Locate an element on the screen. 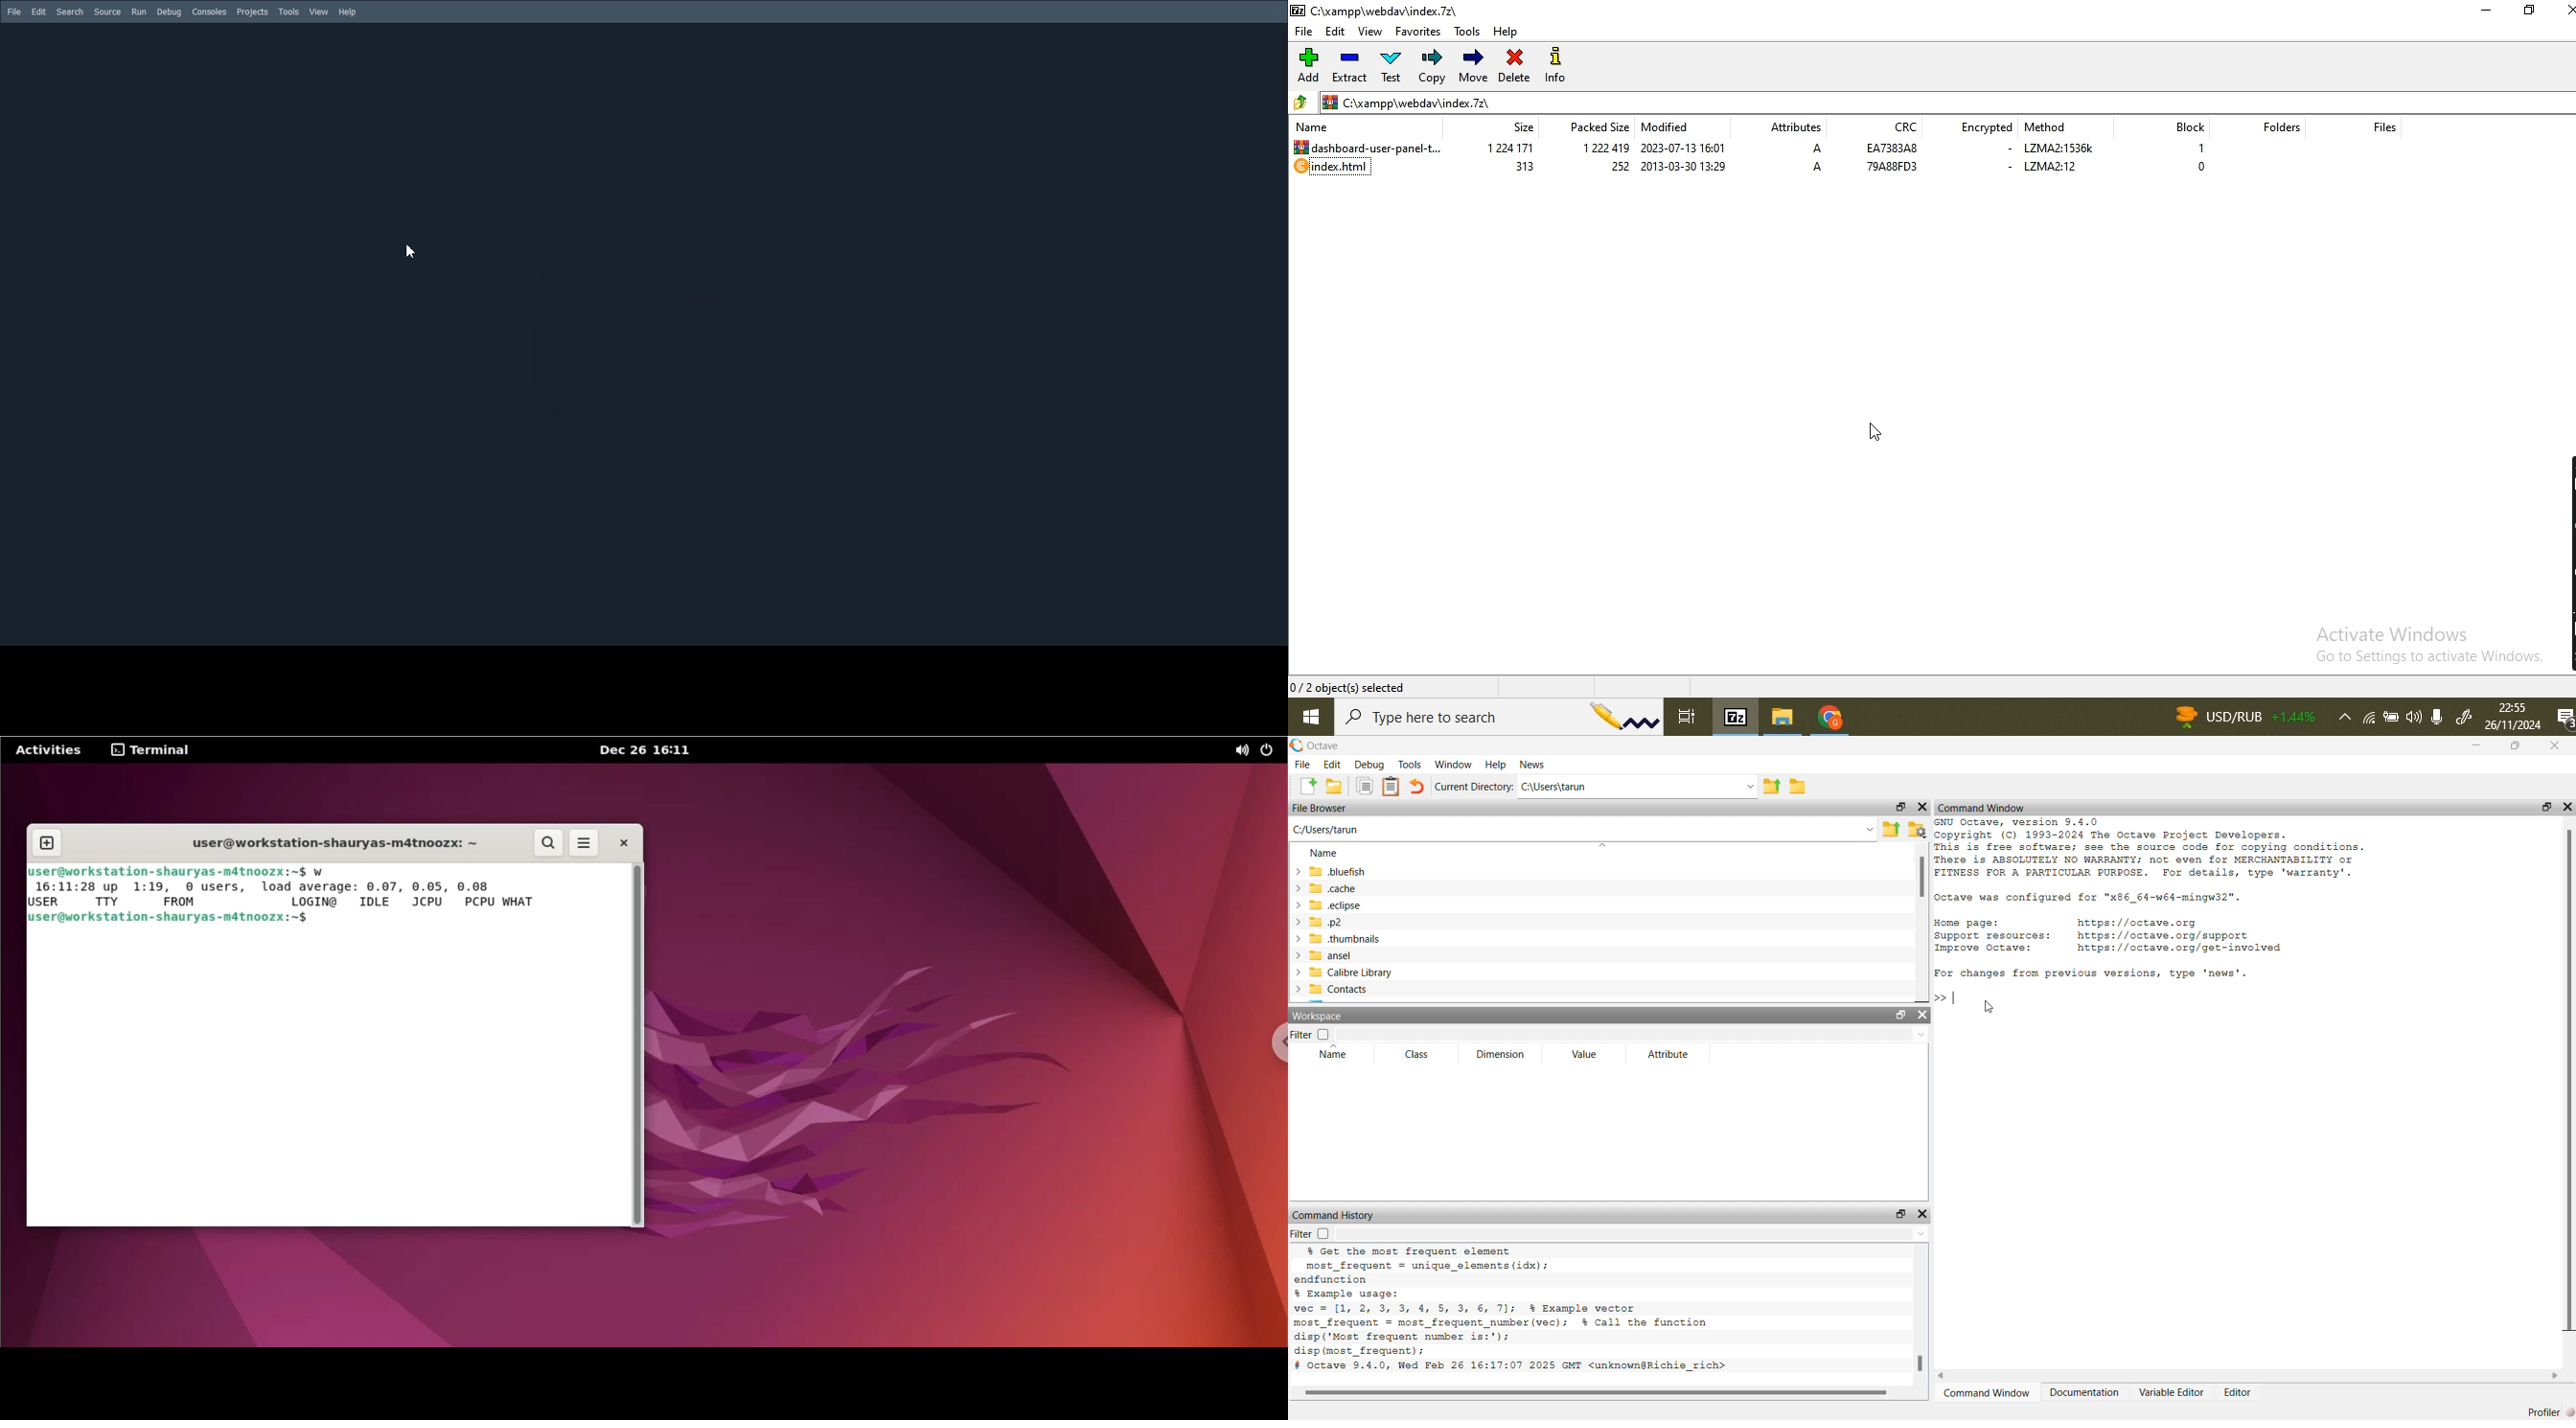 Image resolution: width=2576 pixels, height=1428 pixels. files is located at coordinates (2389, 128).